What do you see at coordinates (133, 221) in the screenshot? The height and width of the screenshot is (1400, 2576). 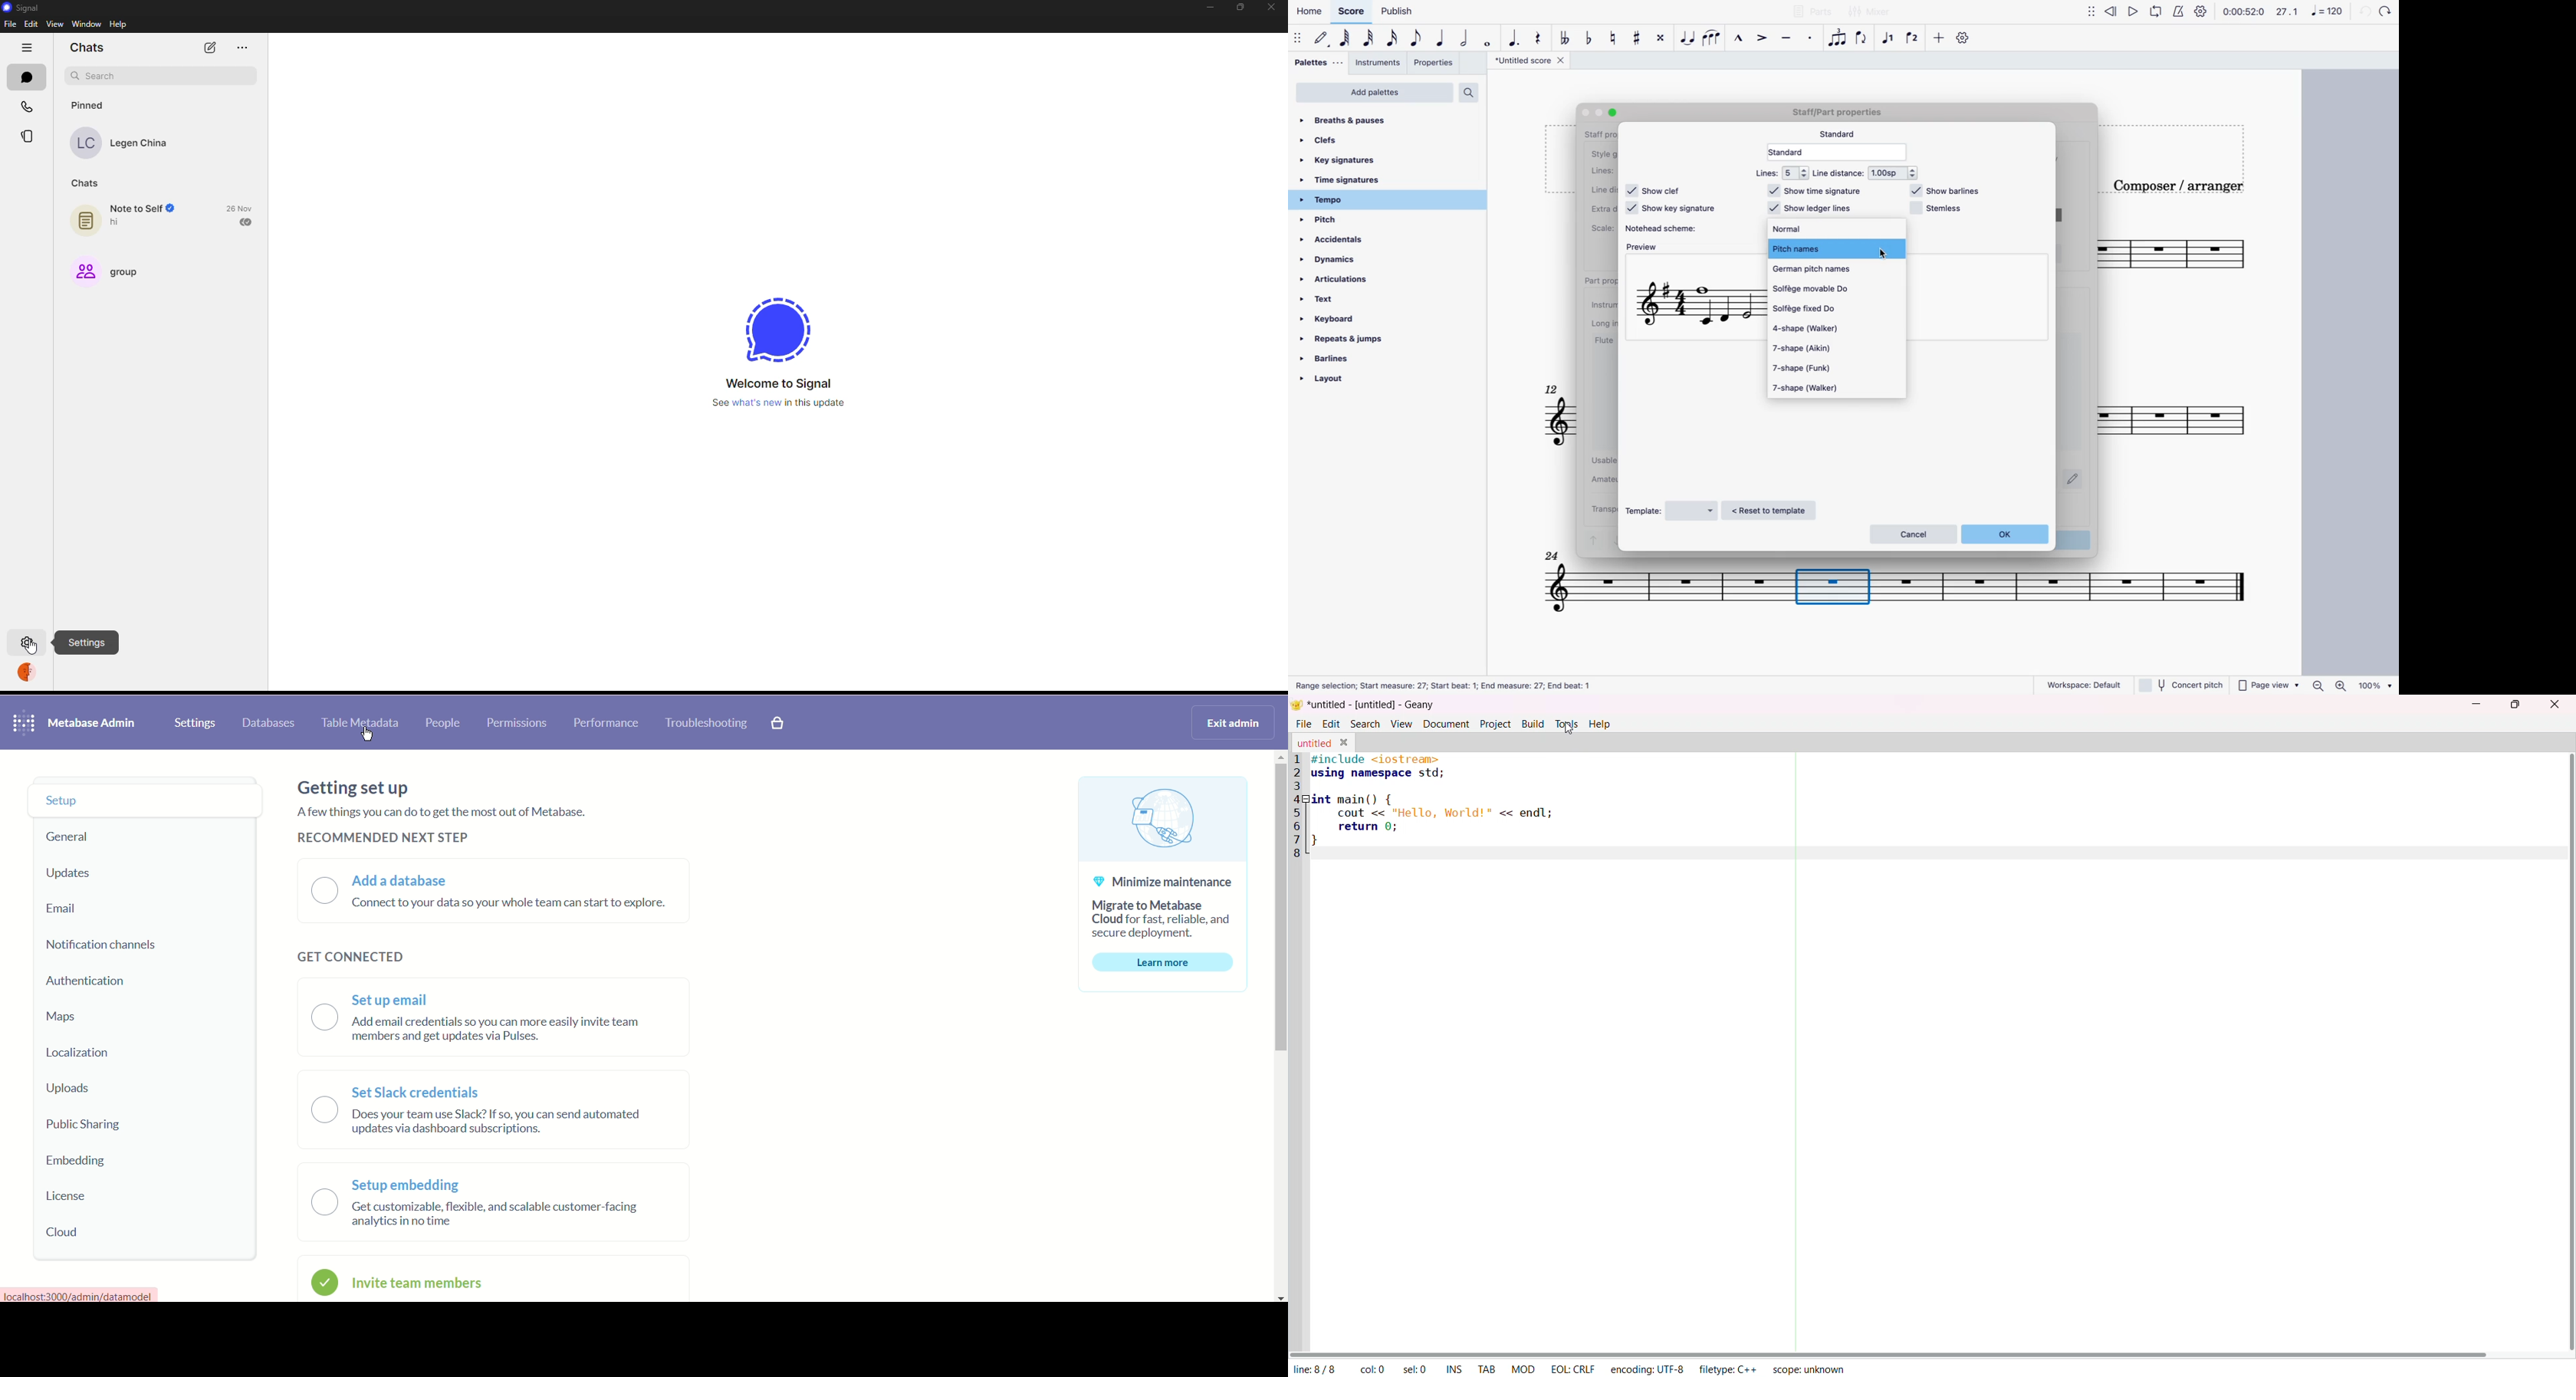 I see `note to self` at bounding box center [133, 221].